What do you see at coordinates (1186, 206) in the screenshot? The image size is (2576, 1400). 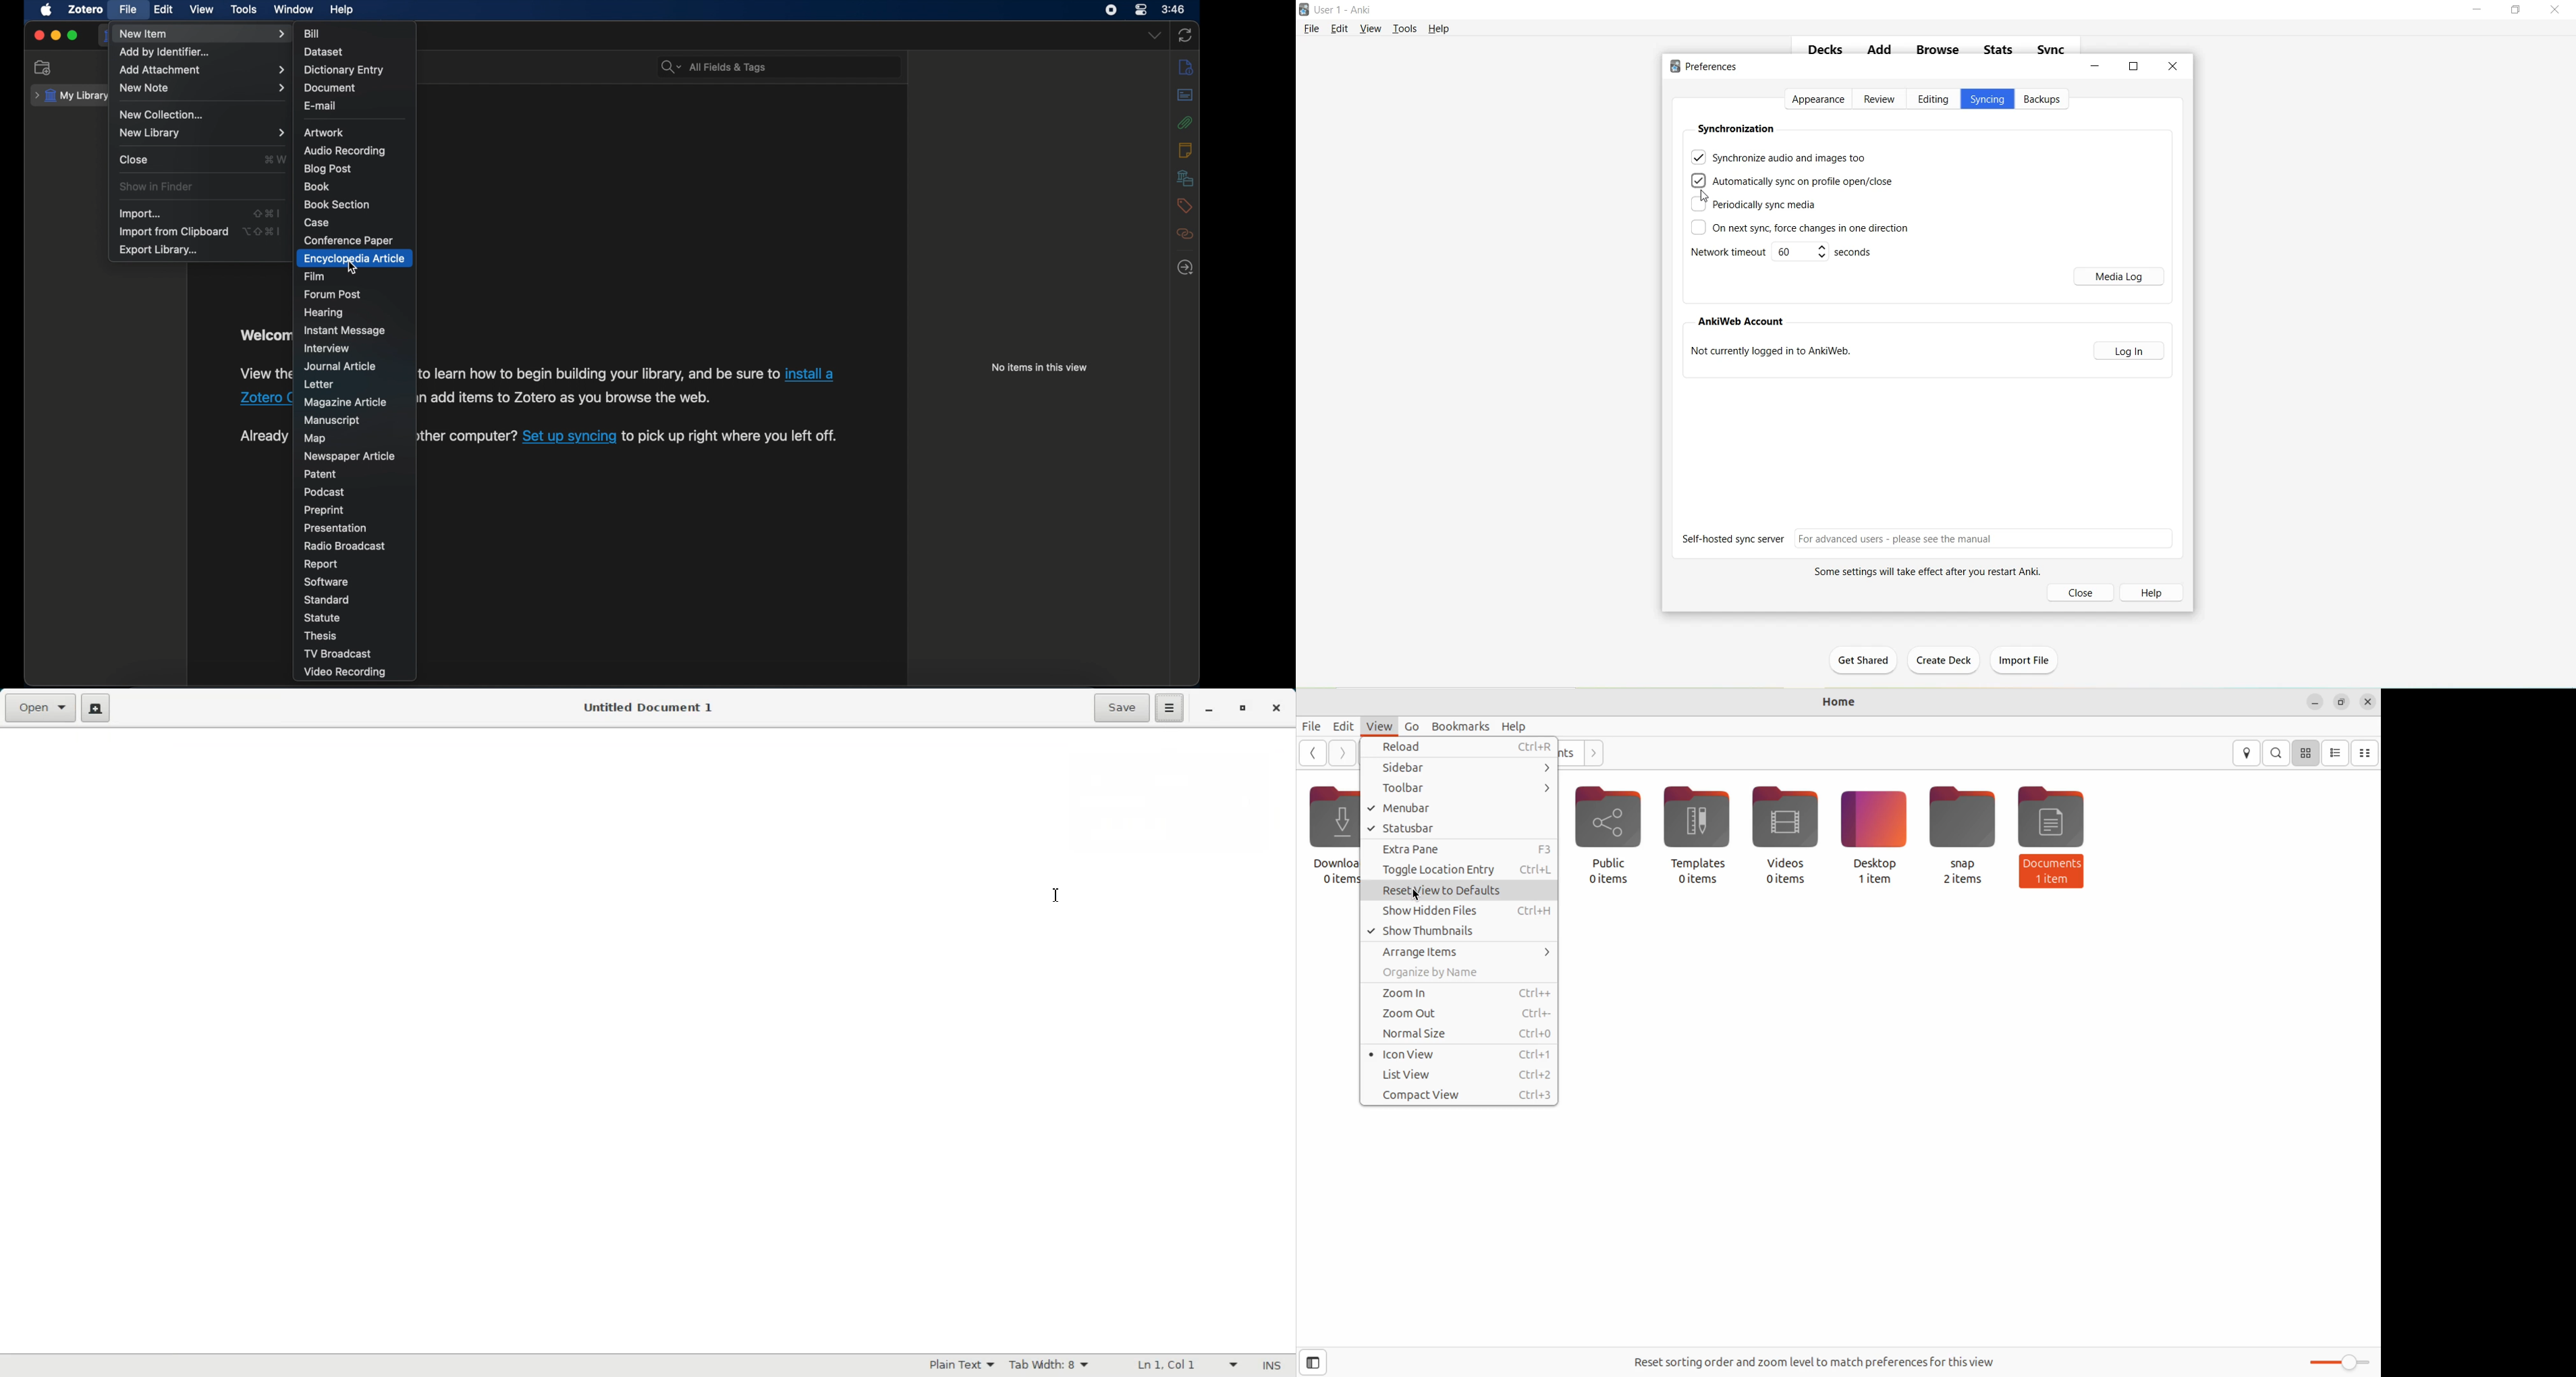 I see `tags` at bounding box center [1186, 206].